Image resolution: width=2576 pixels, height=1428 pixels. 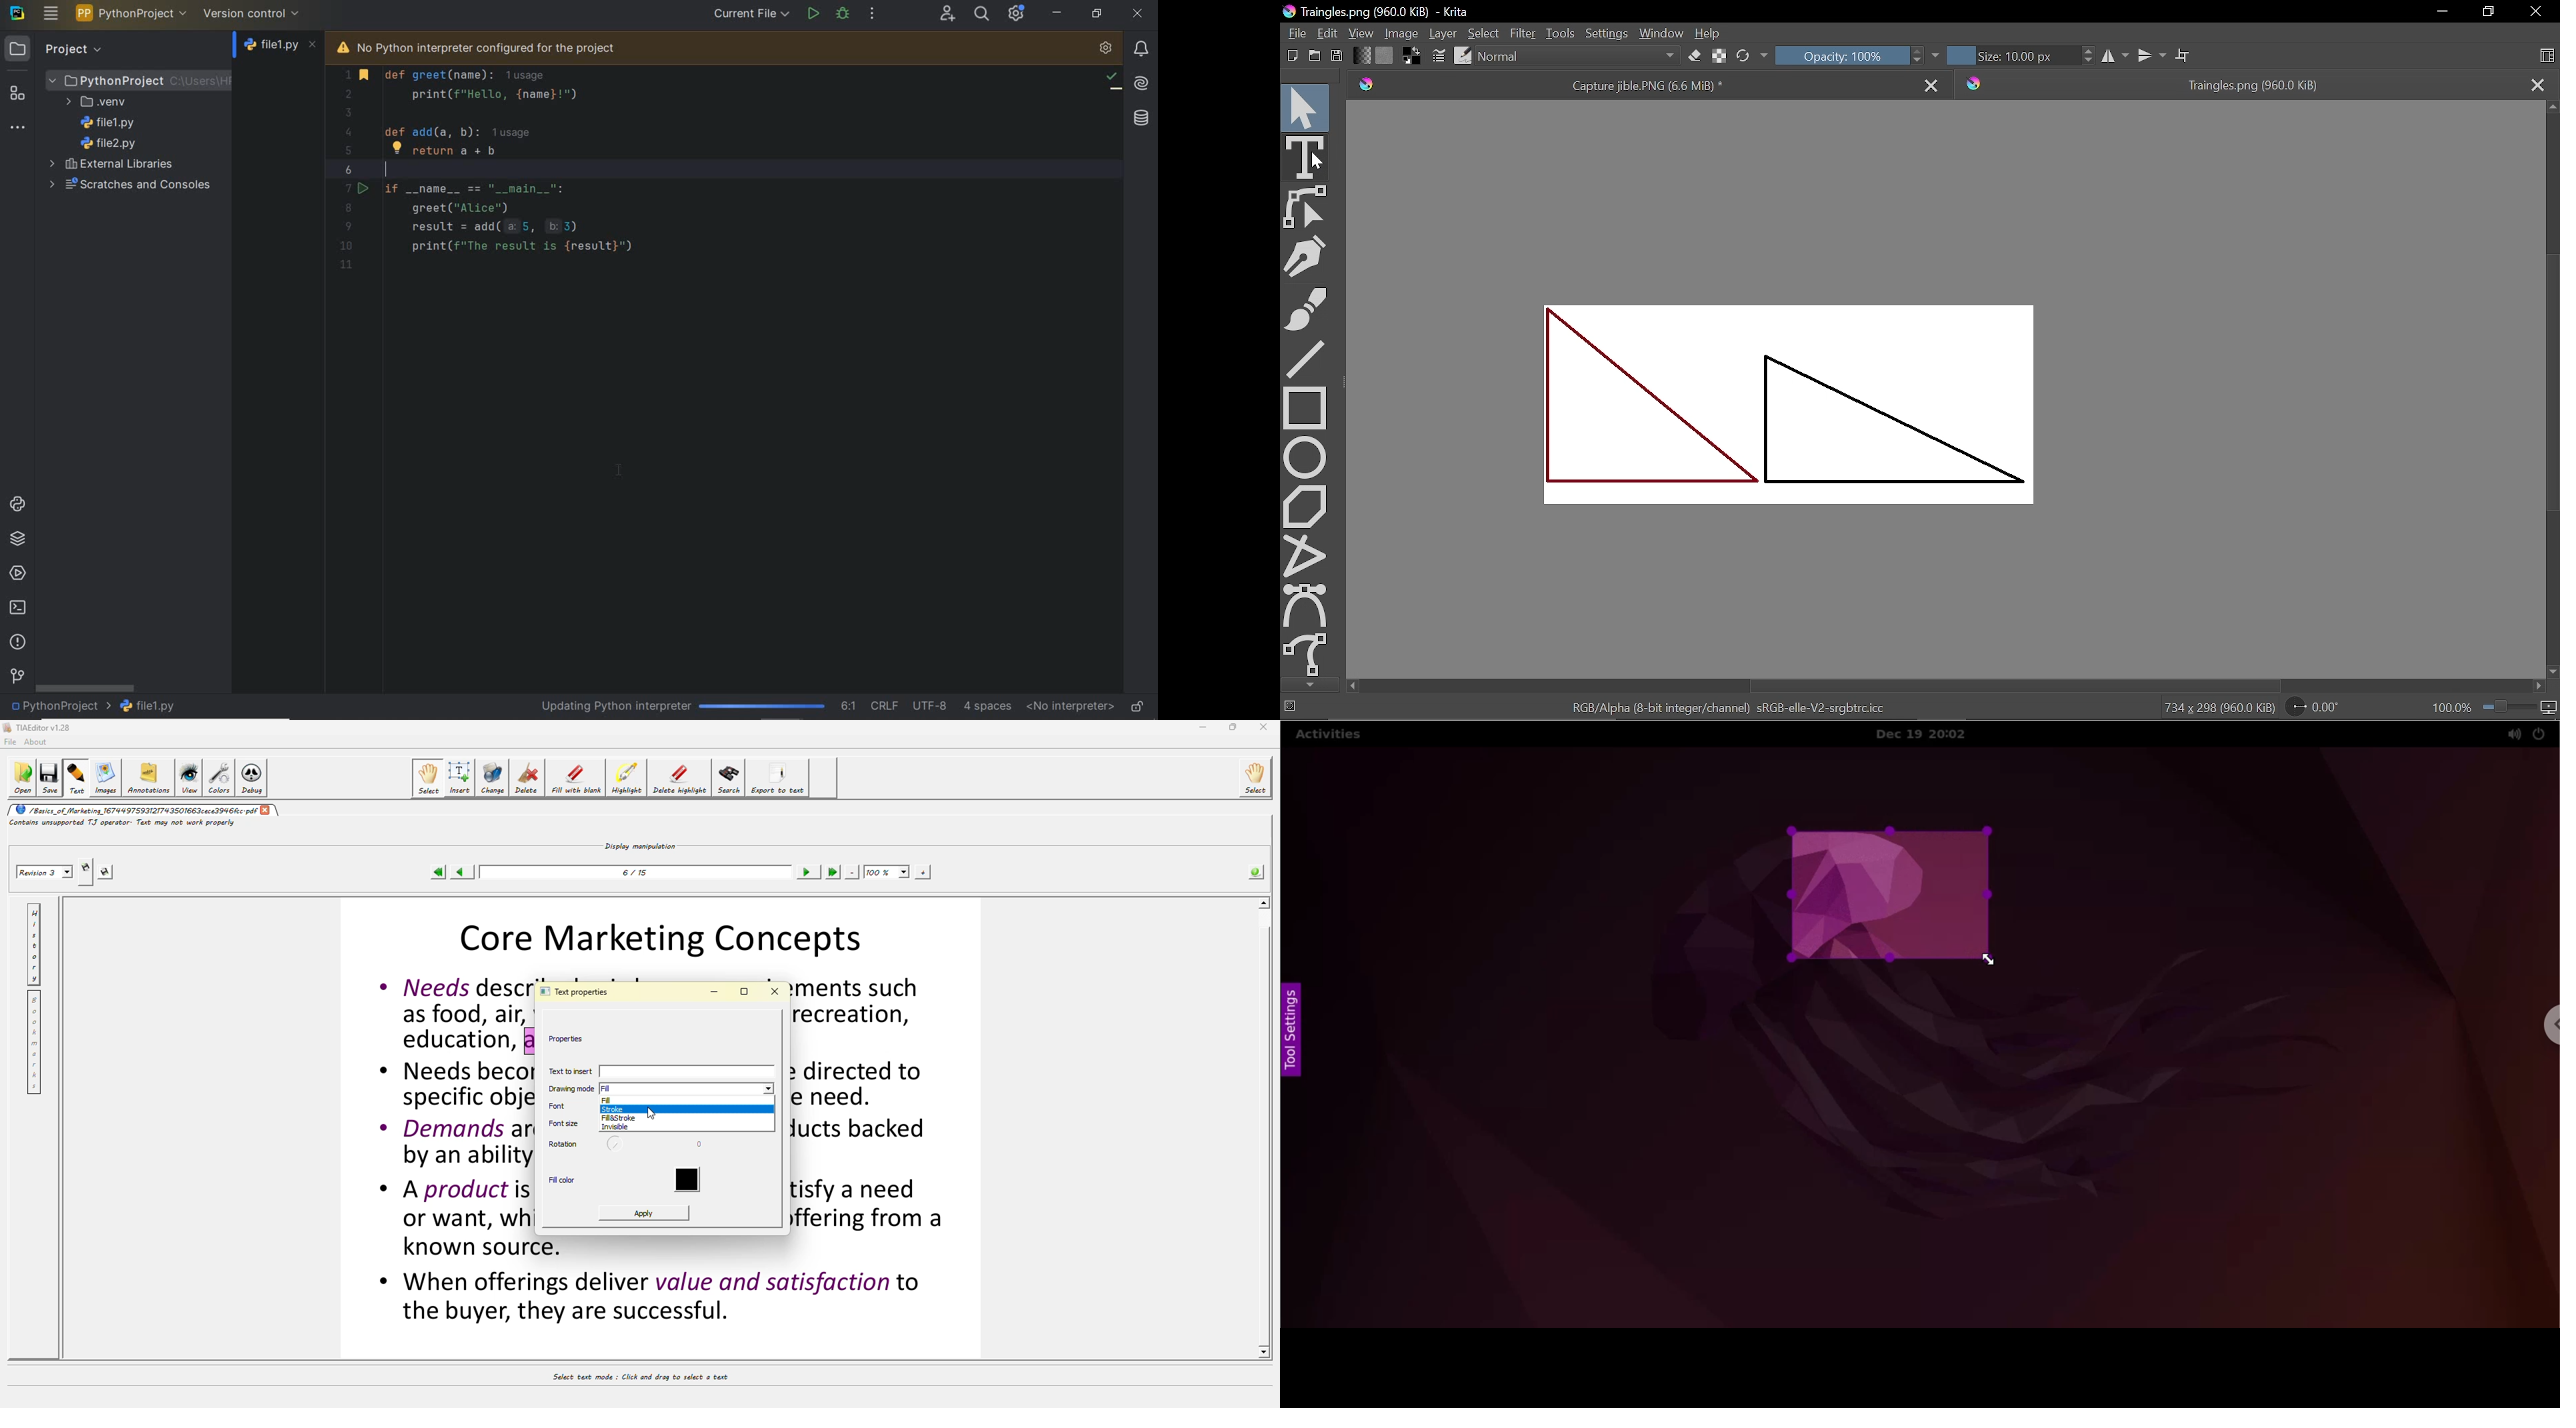 I want to click on CLOSE, so click(x=1139, y=15).